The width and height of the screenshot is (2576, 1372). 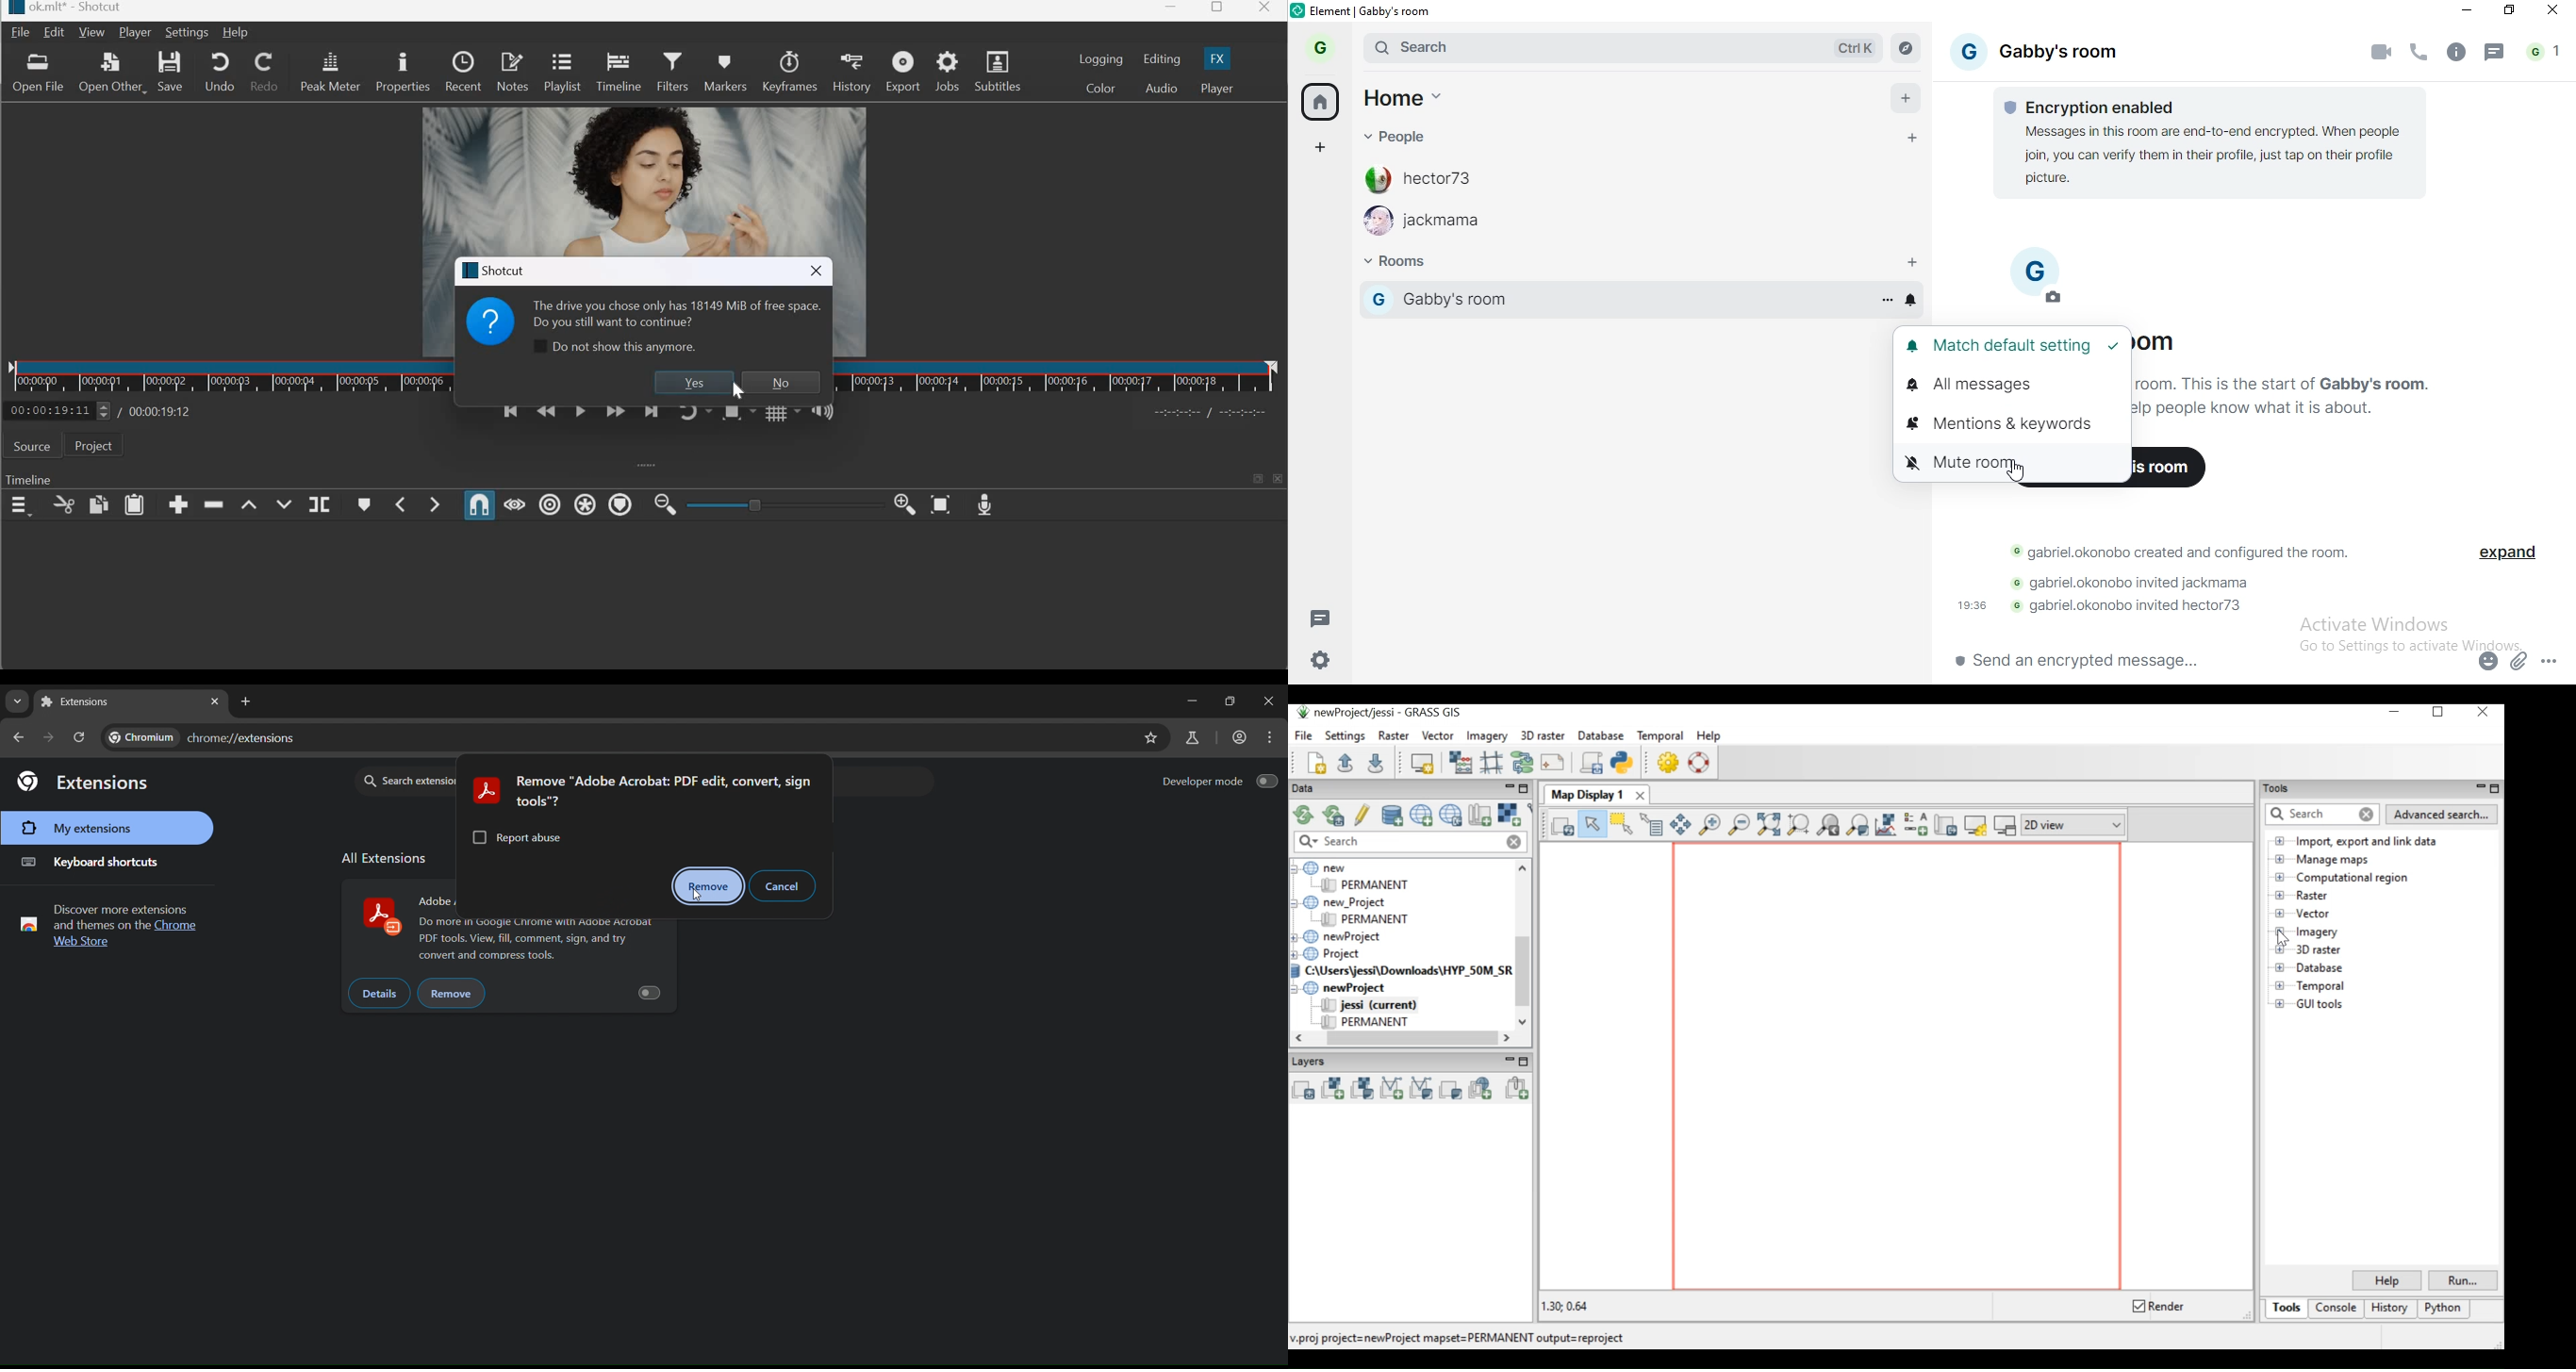 I want to click on copy, so click(x=98, y=504).